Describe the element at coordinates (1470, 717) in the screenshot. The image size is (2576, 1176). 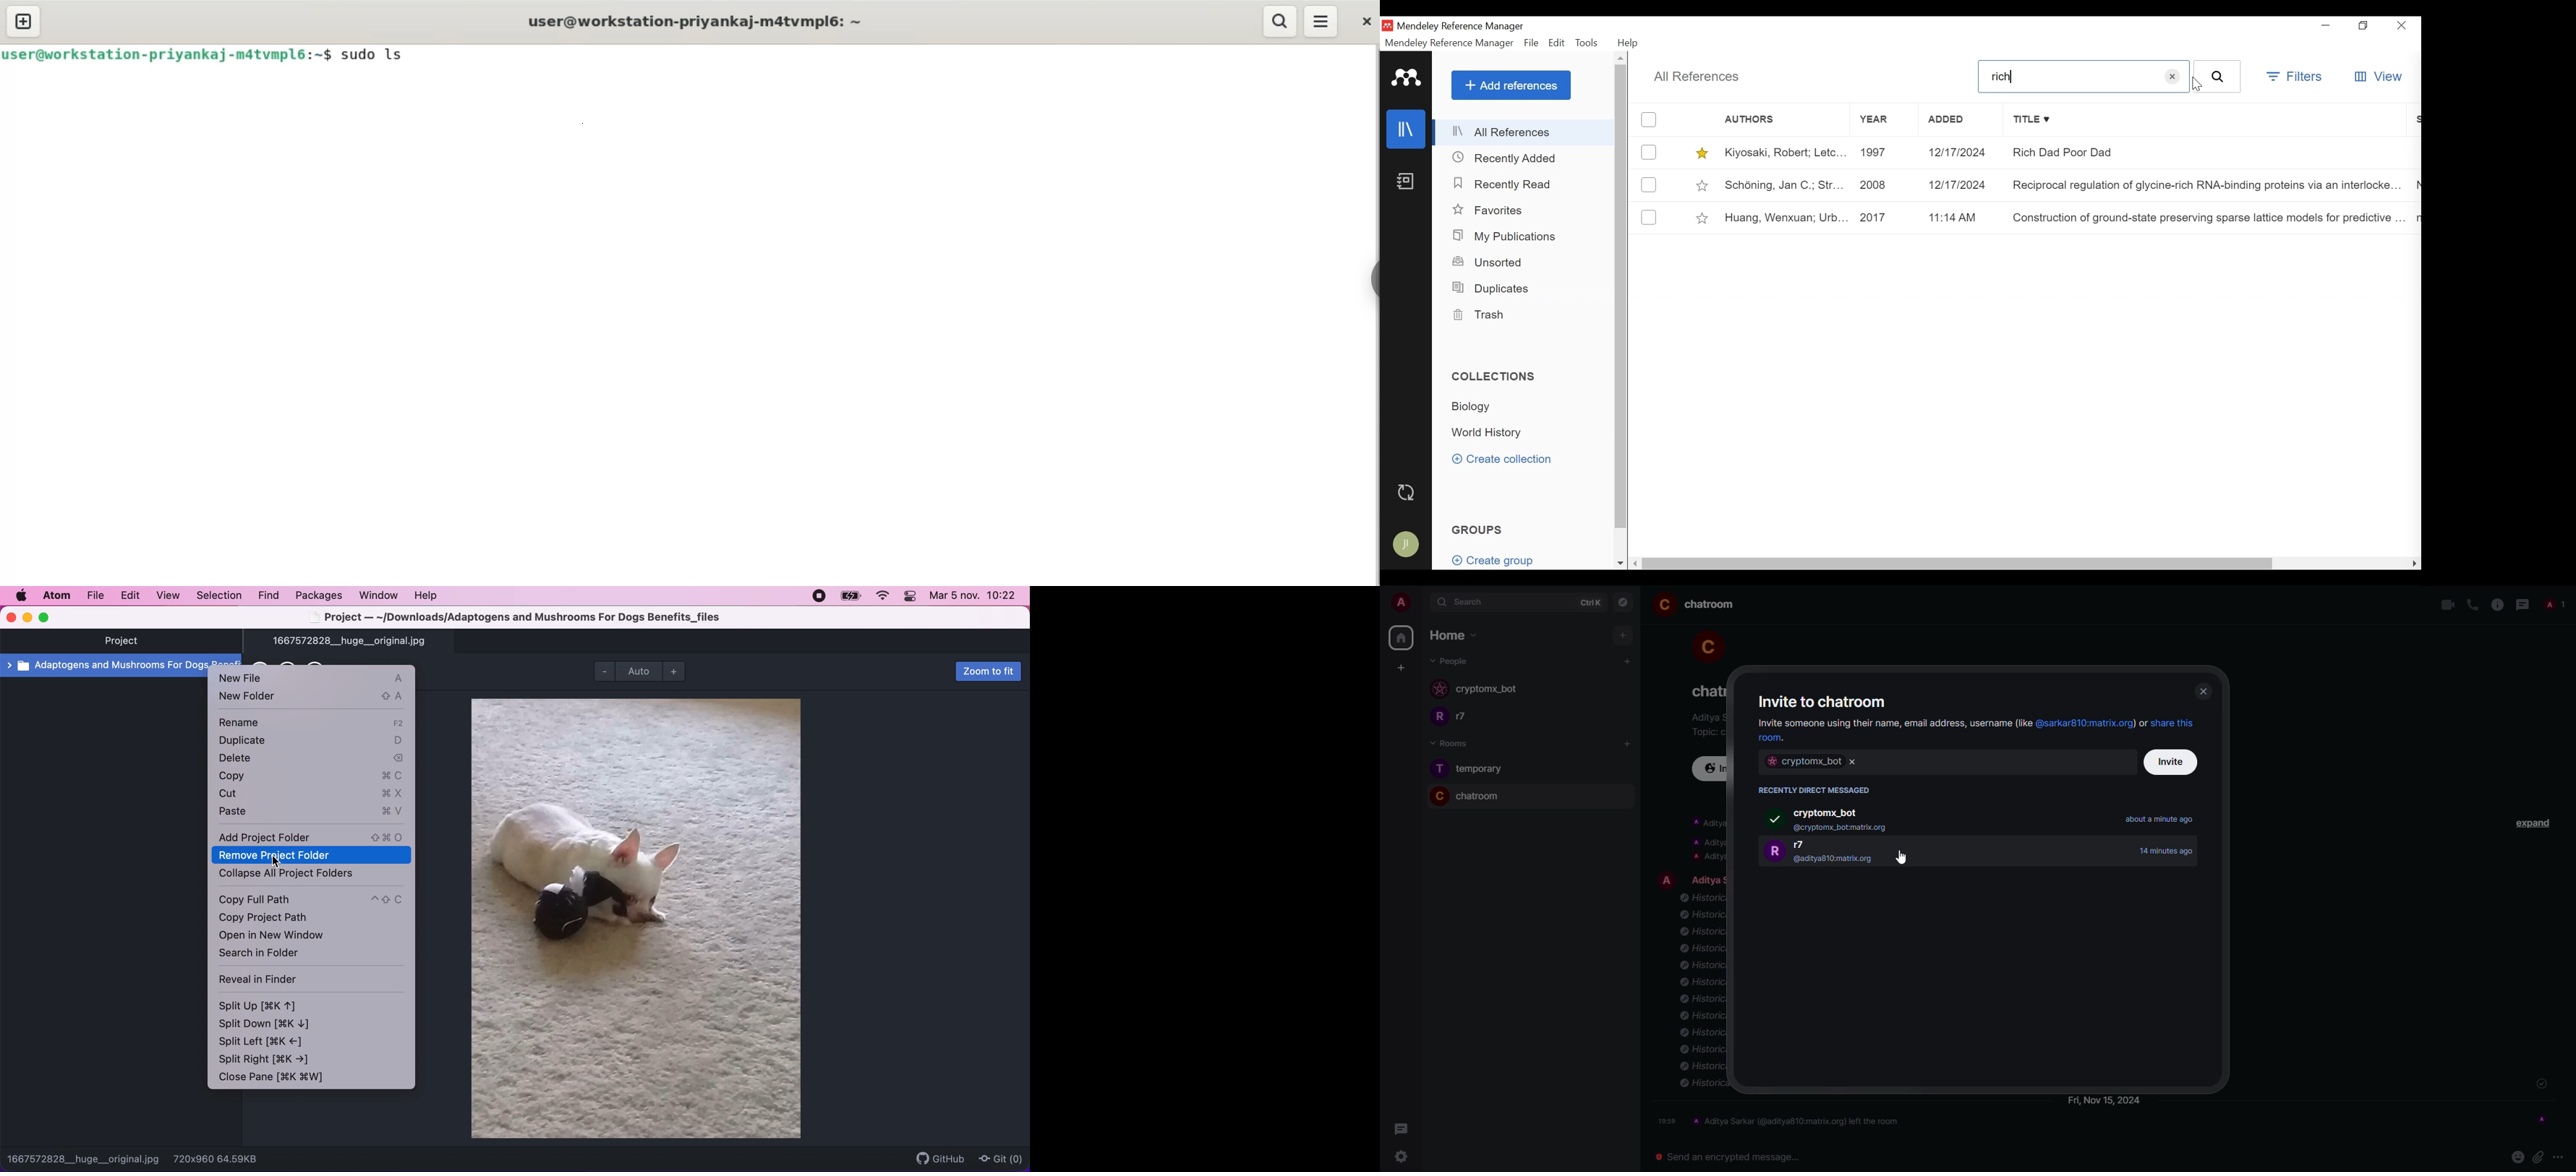
I see `people` at that location.